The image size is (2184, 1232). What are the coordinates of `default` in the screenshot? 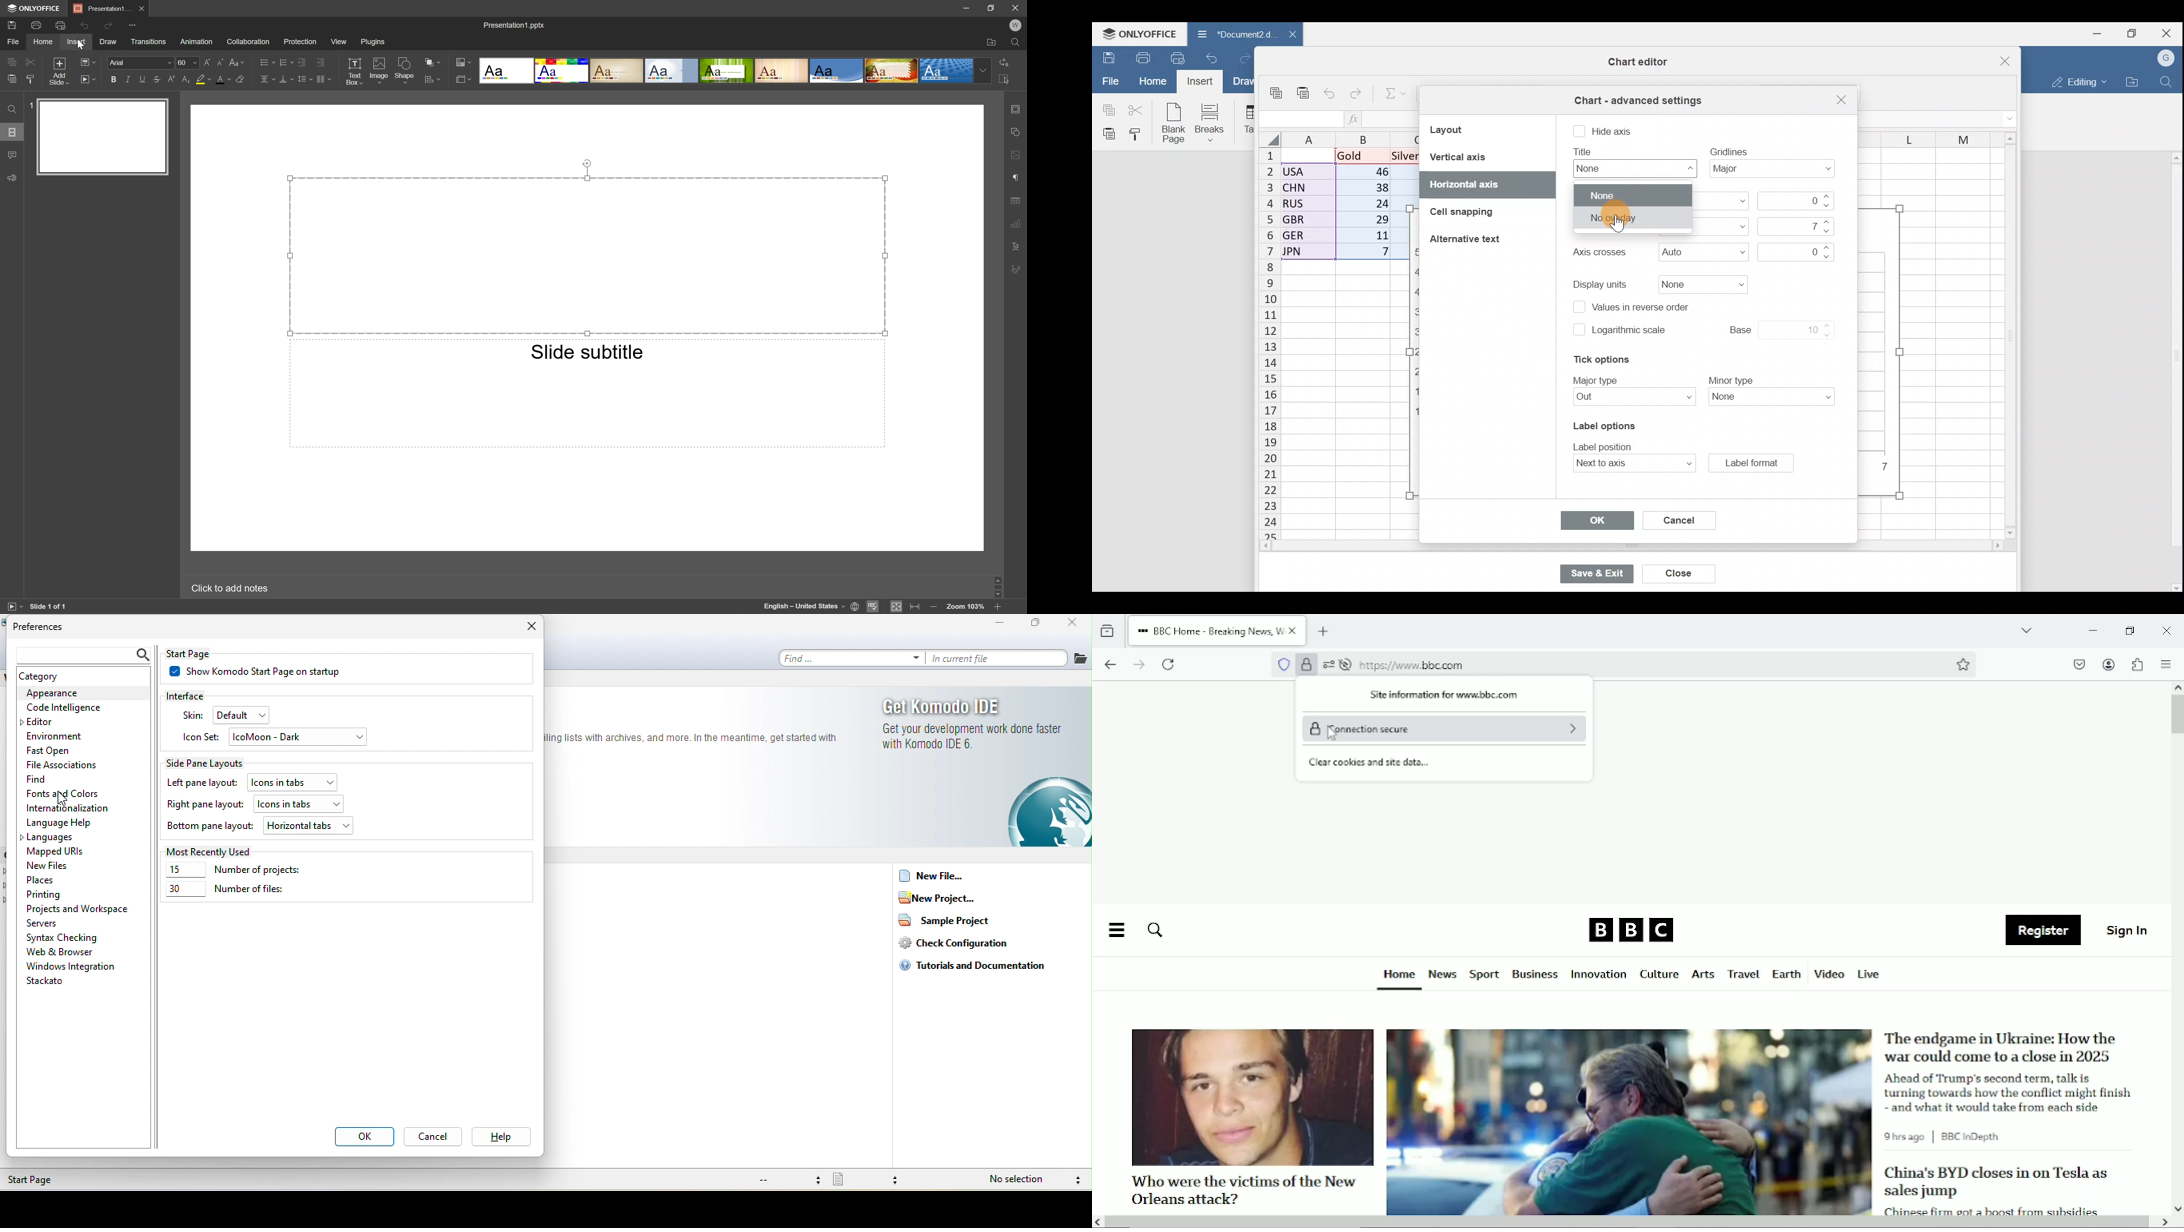 It's located at (249, 714).